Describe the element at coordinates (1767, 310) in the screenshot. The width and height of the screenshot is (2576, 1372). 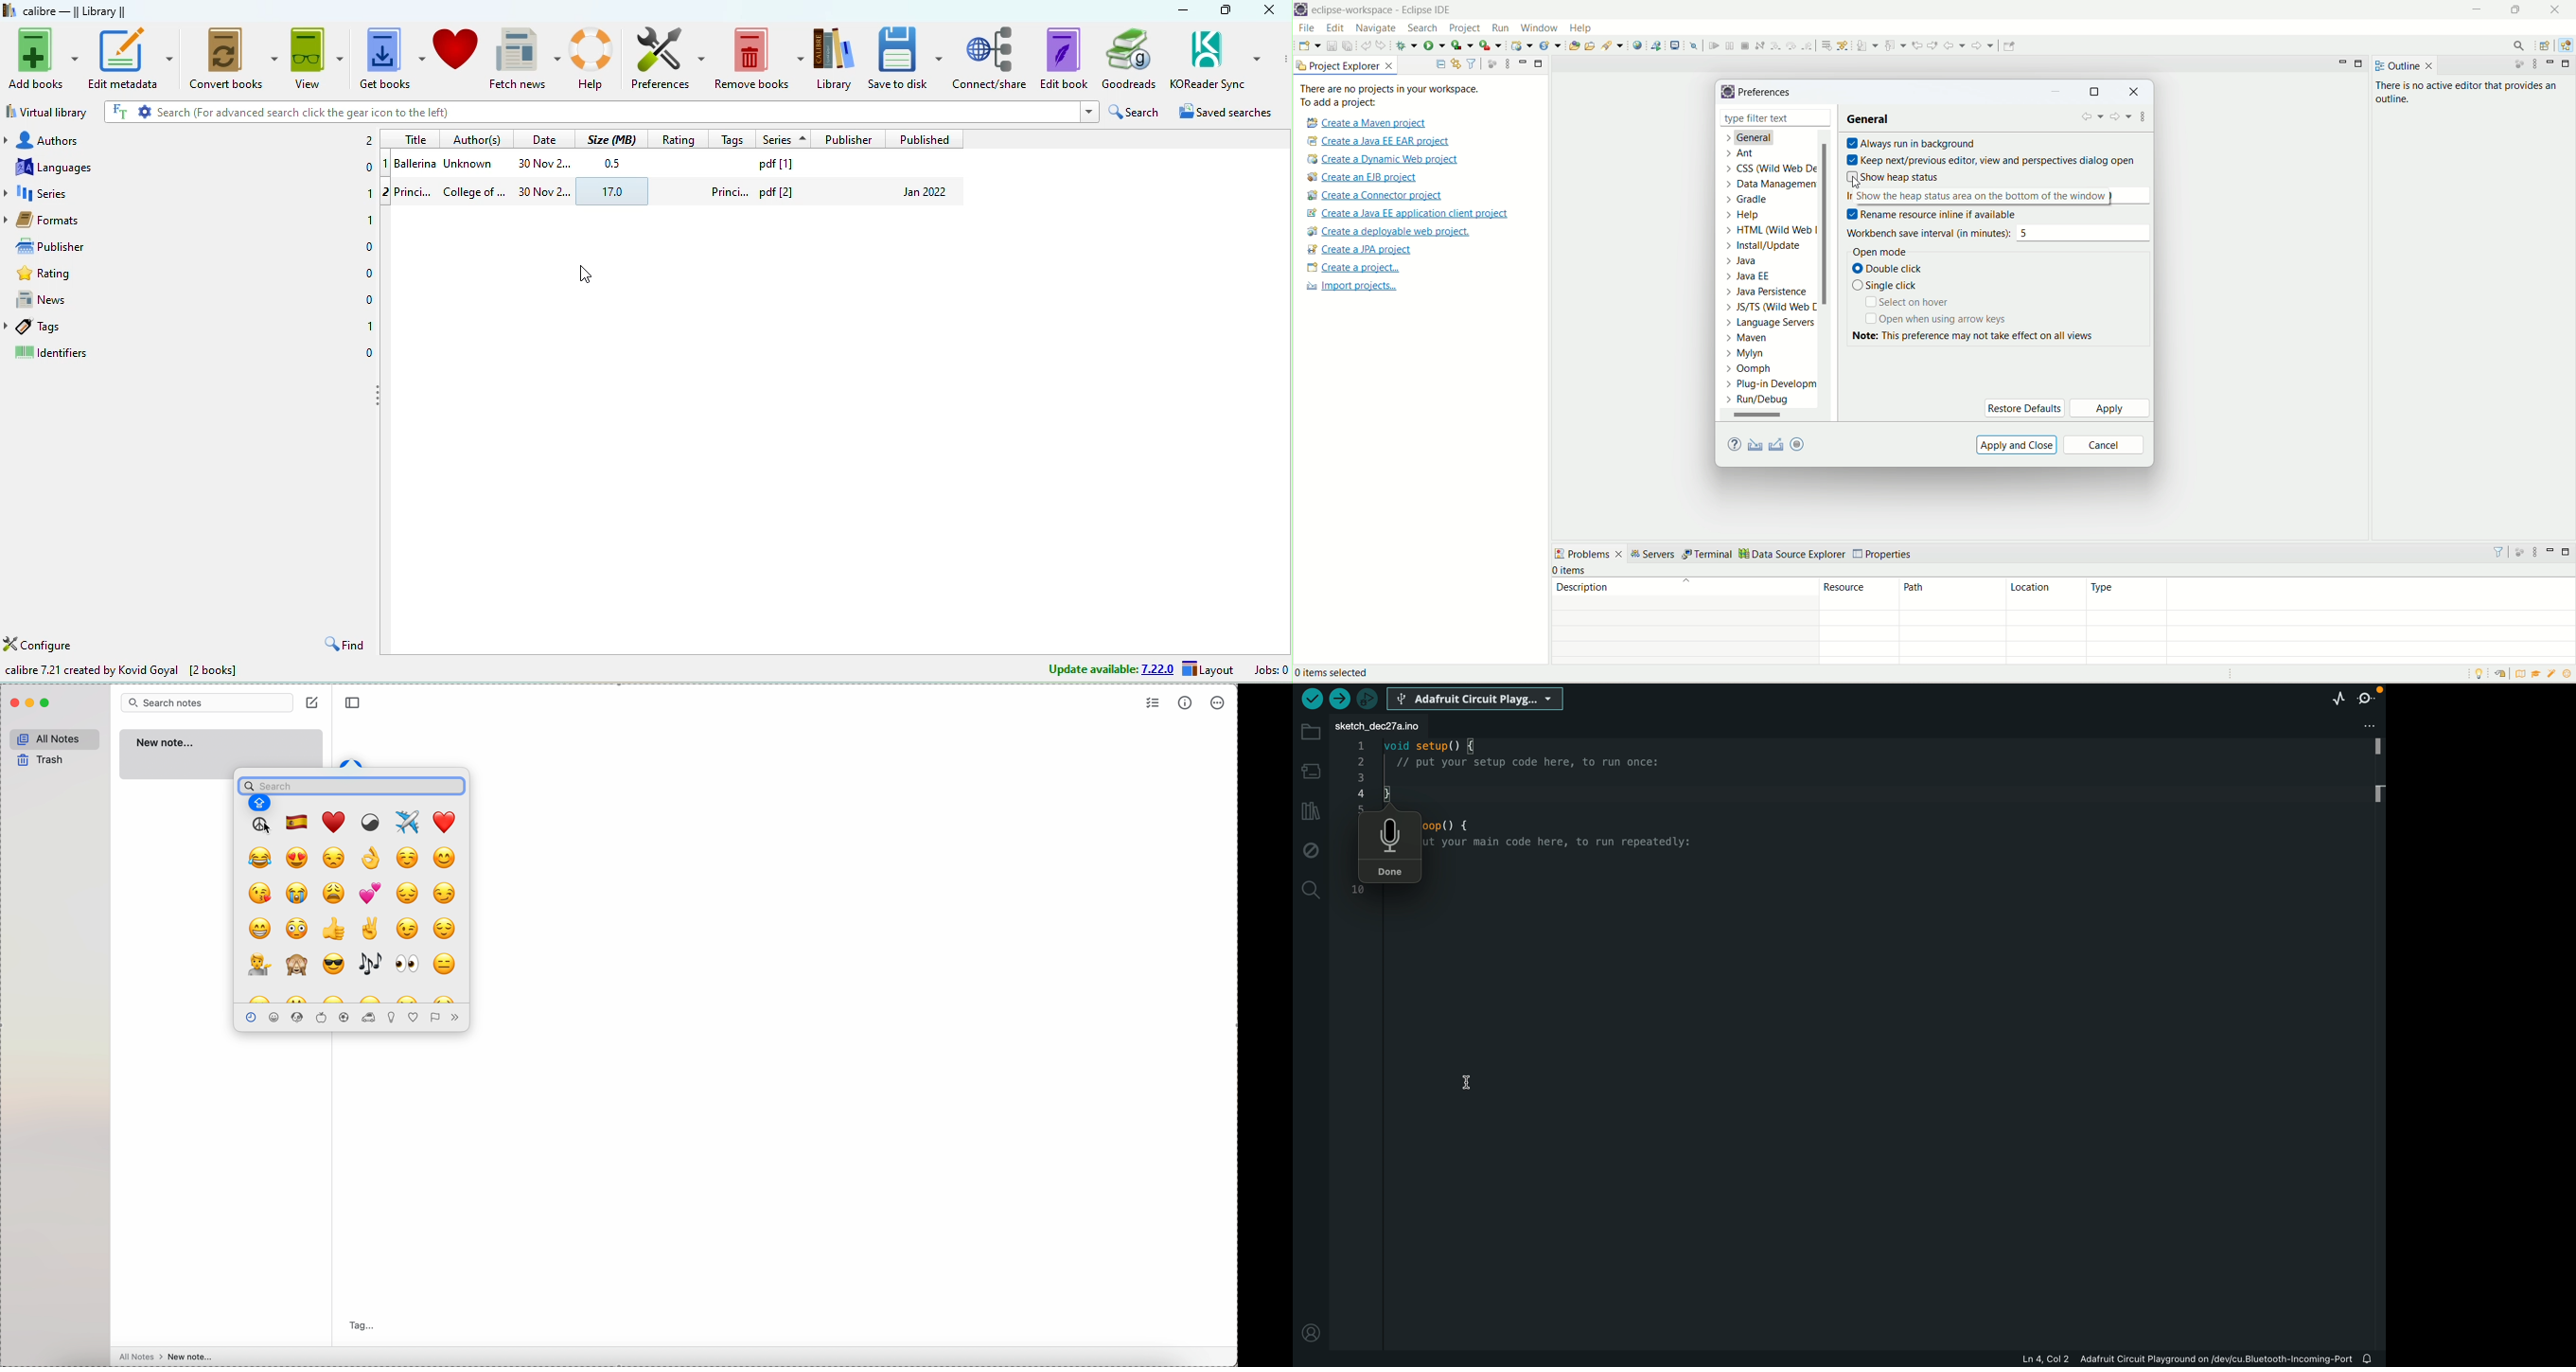
I see `JS/TS` at that location.